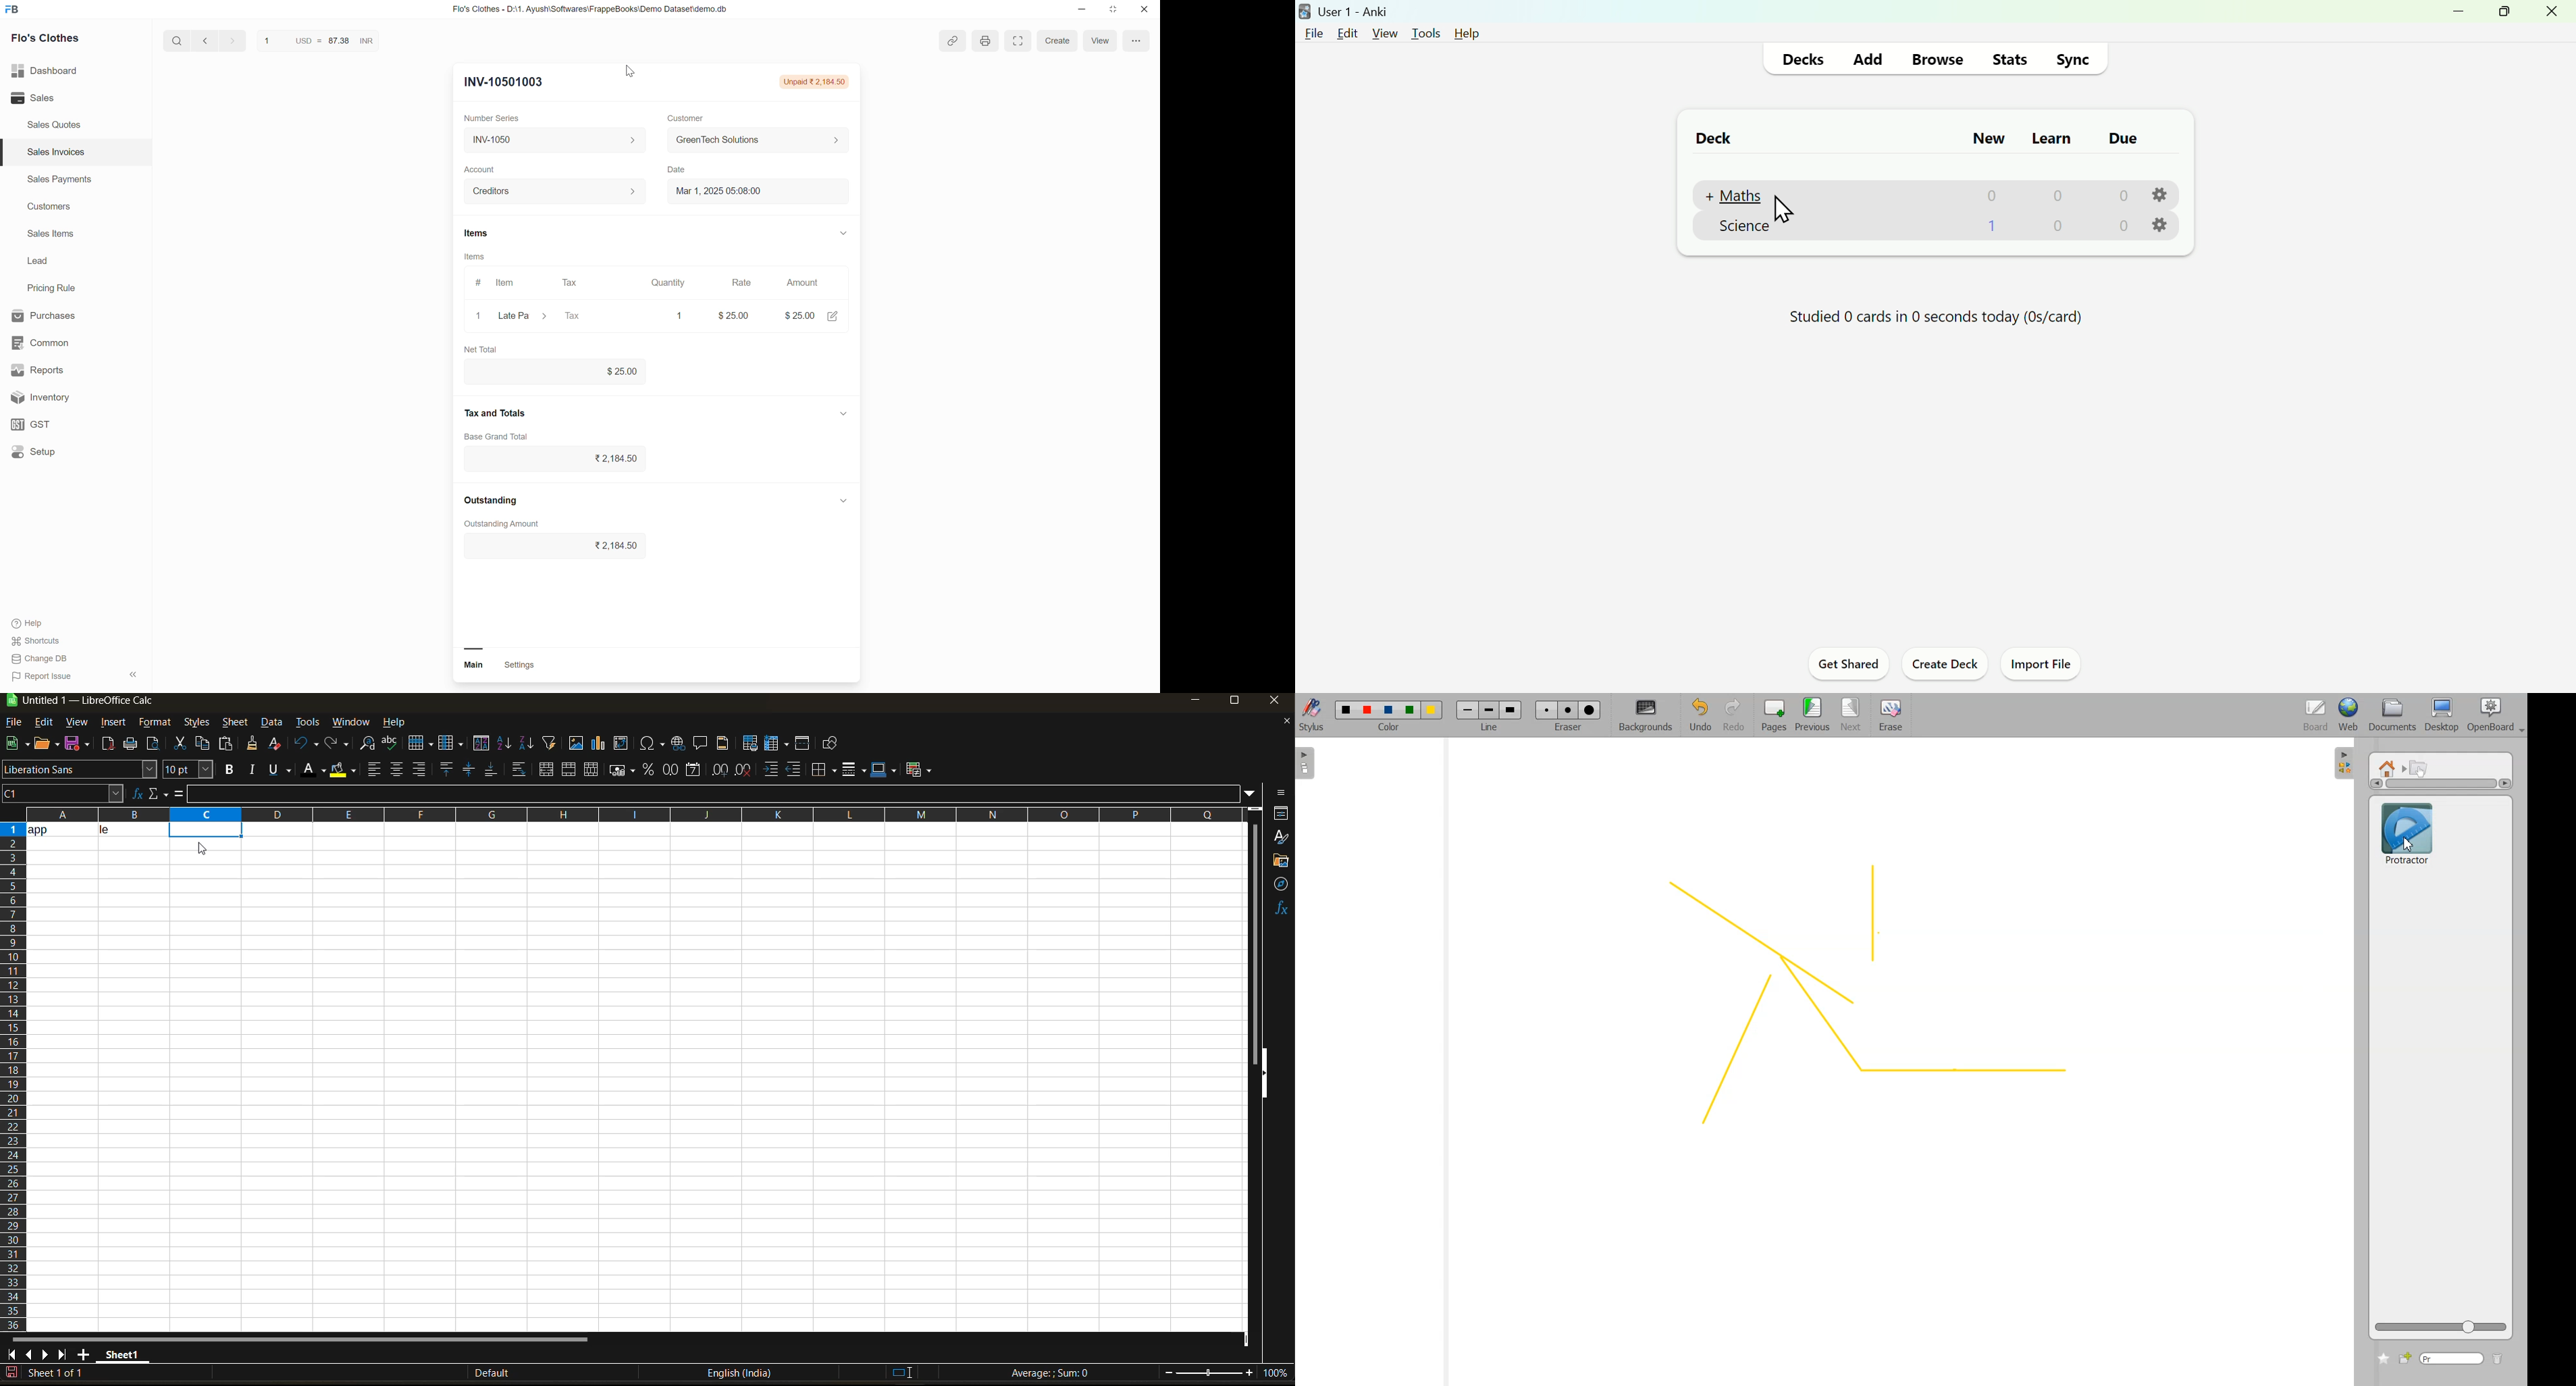 The width and height of the screenshot is (2576, 1400). What do you see at coordinates (650, 770) in the screenshot?
I see `format as percent` at bounding box center [650, 770].